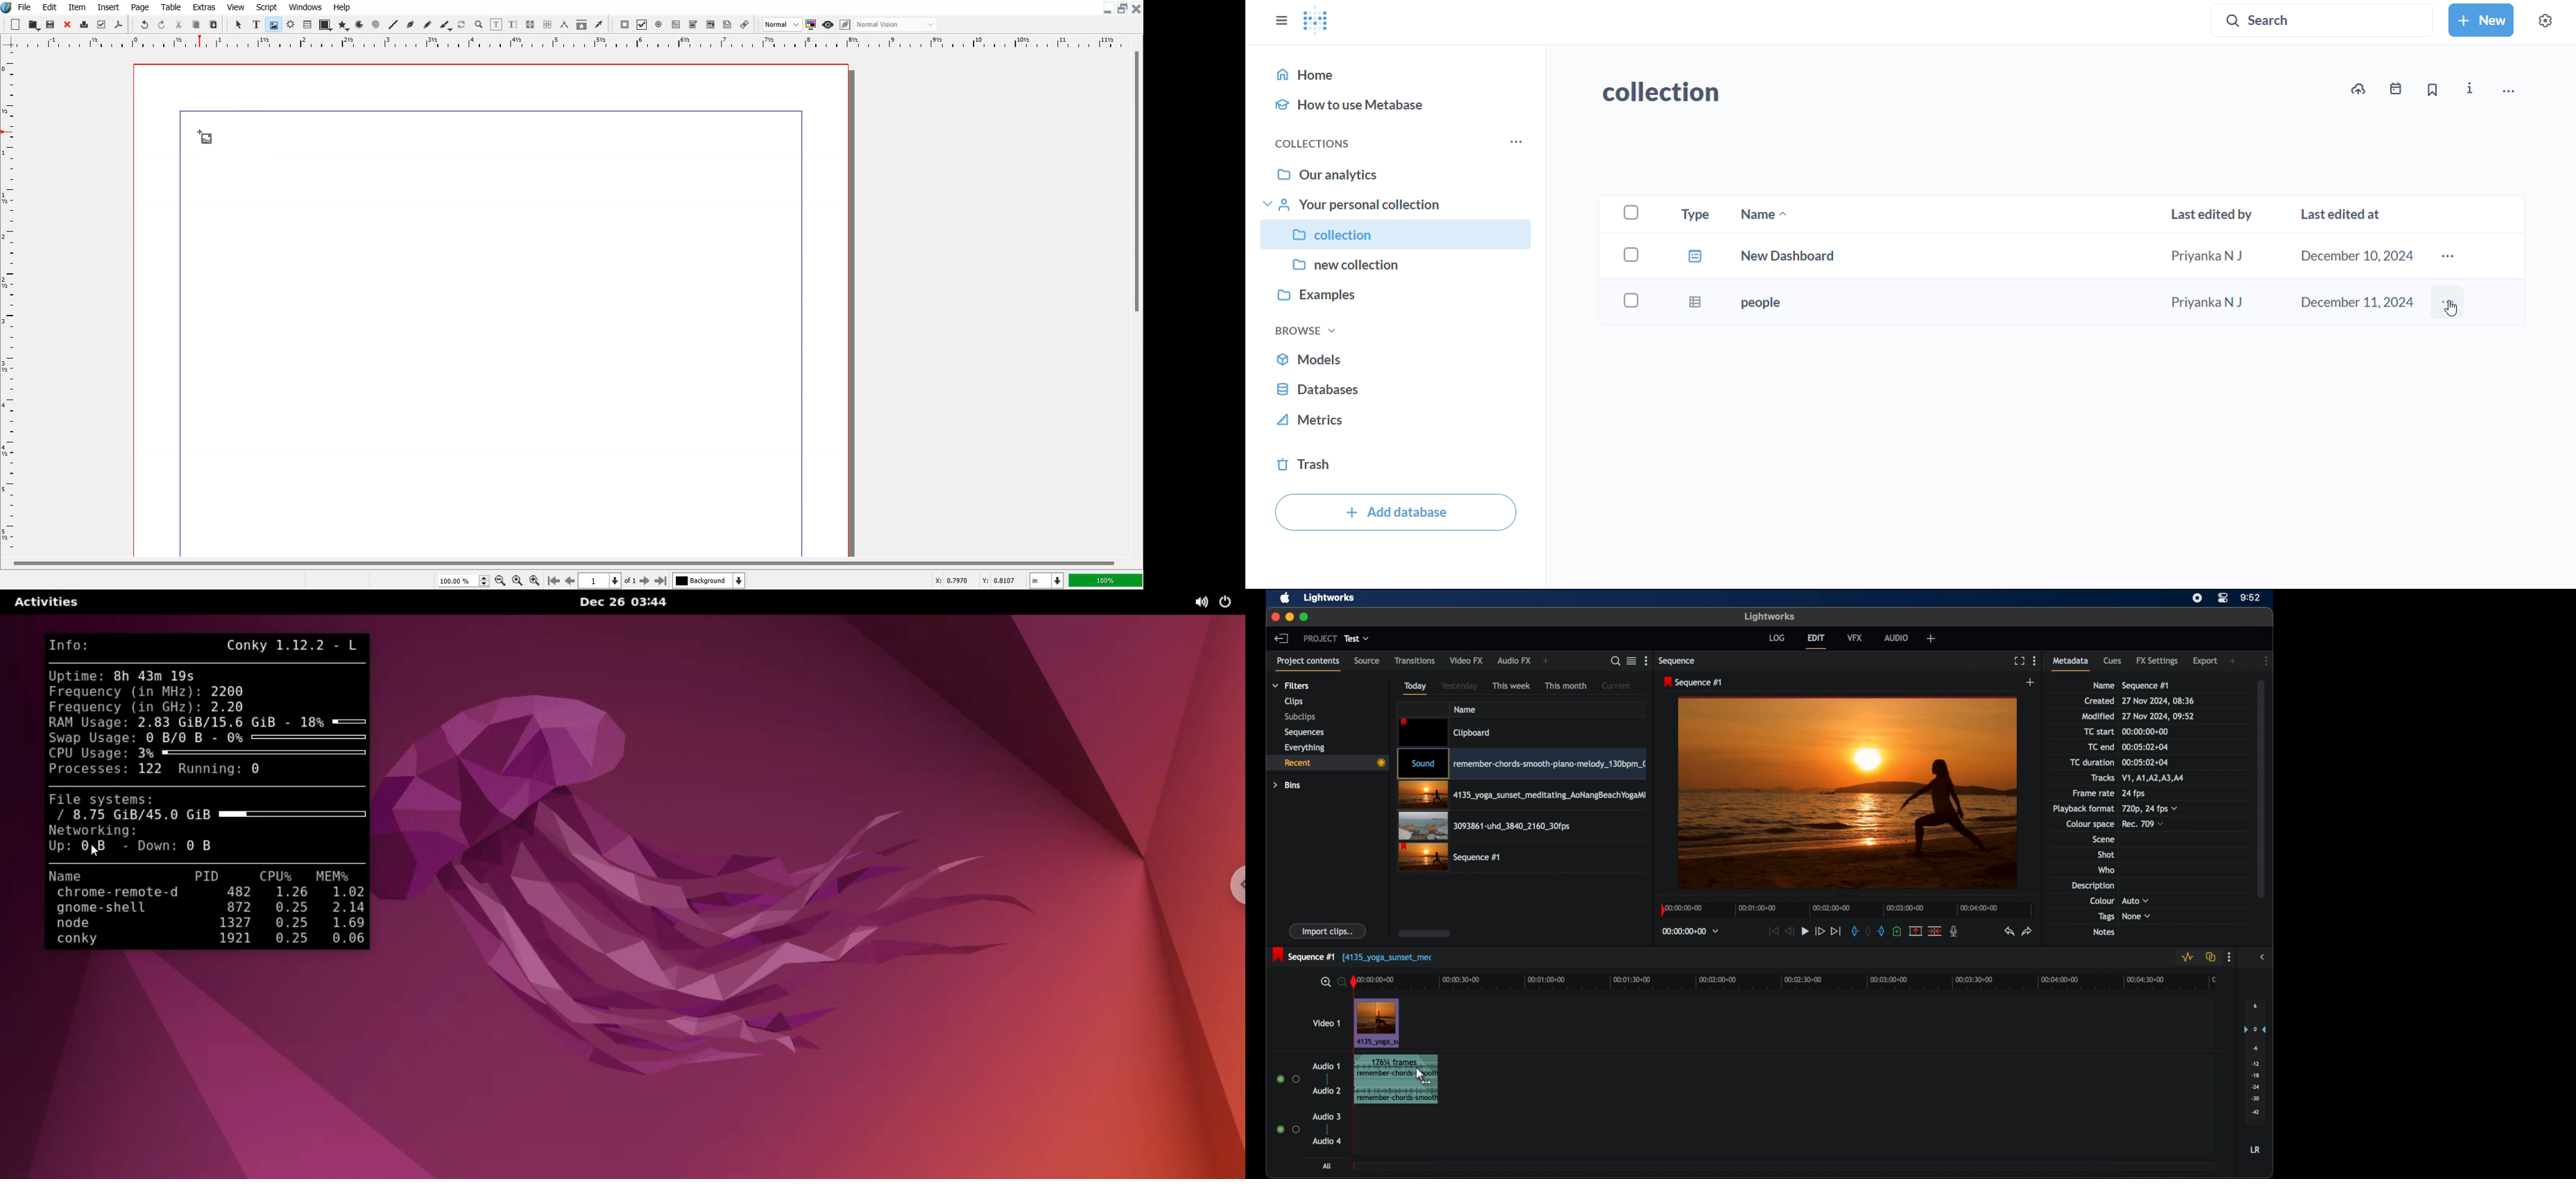  What do you see at coordinates (642, 24) in the screenshot?
I see `PDF Check Box` at bounding box center [642, 24].